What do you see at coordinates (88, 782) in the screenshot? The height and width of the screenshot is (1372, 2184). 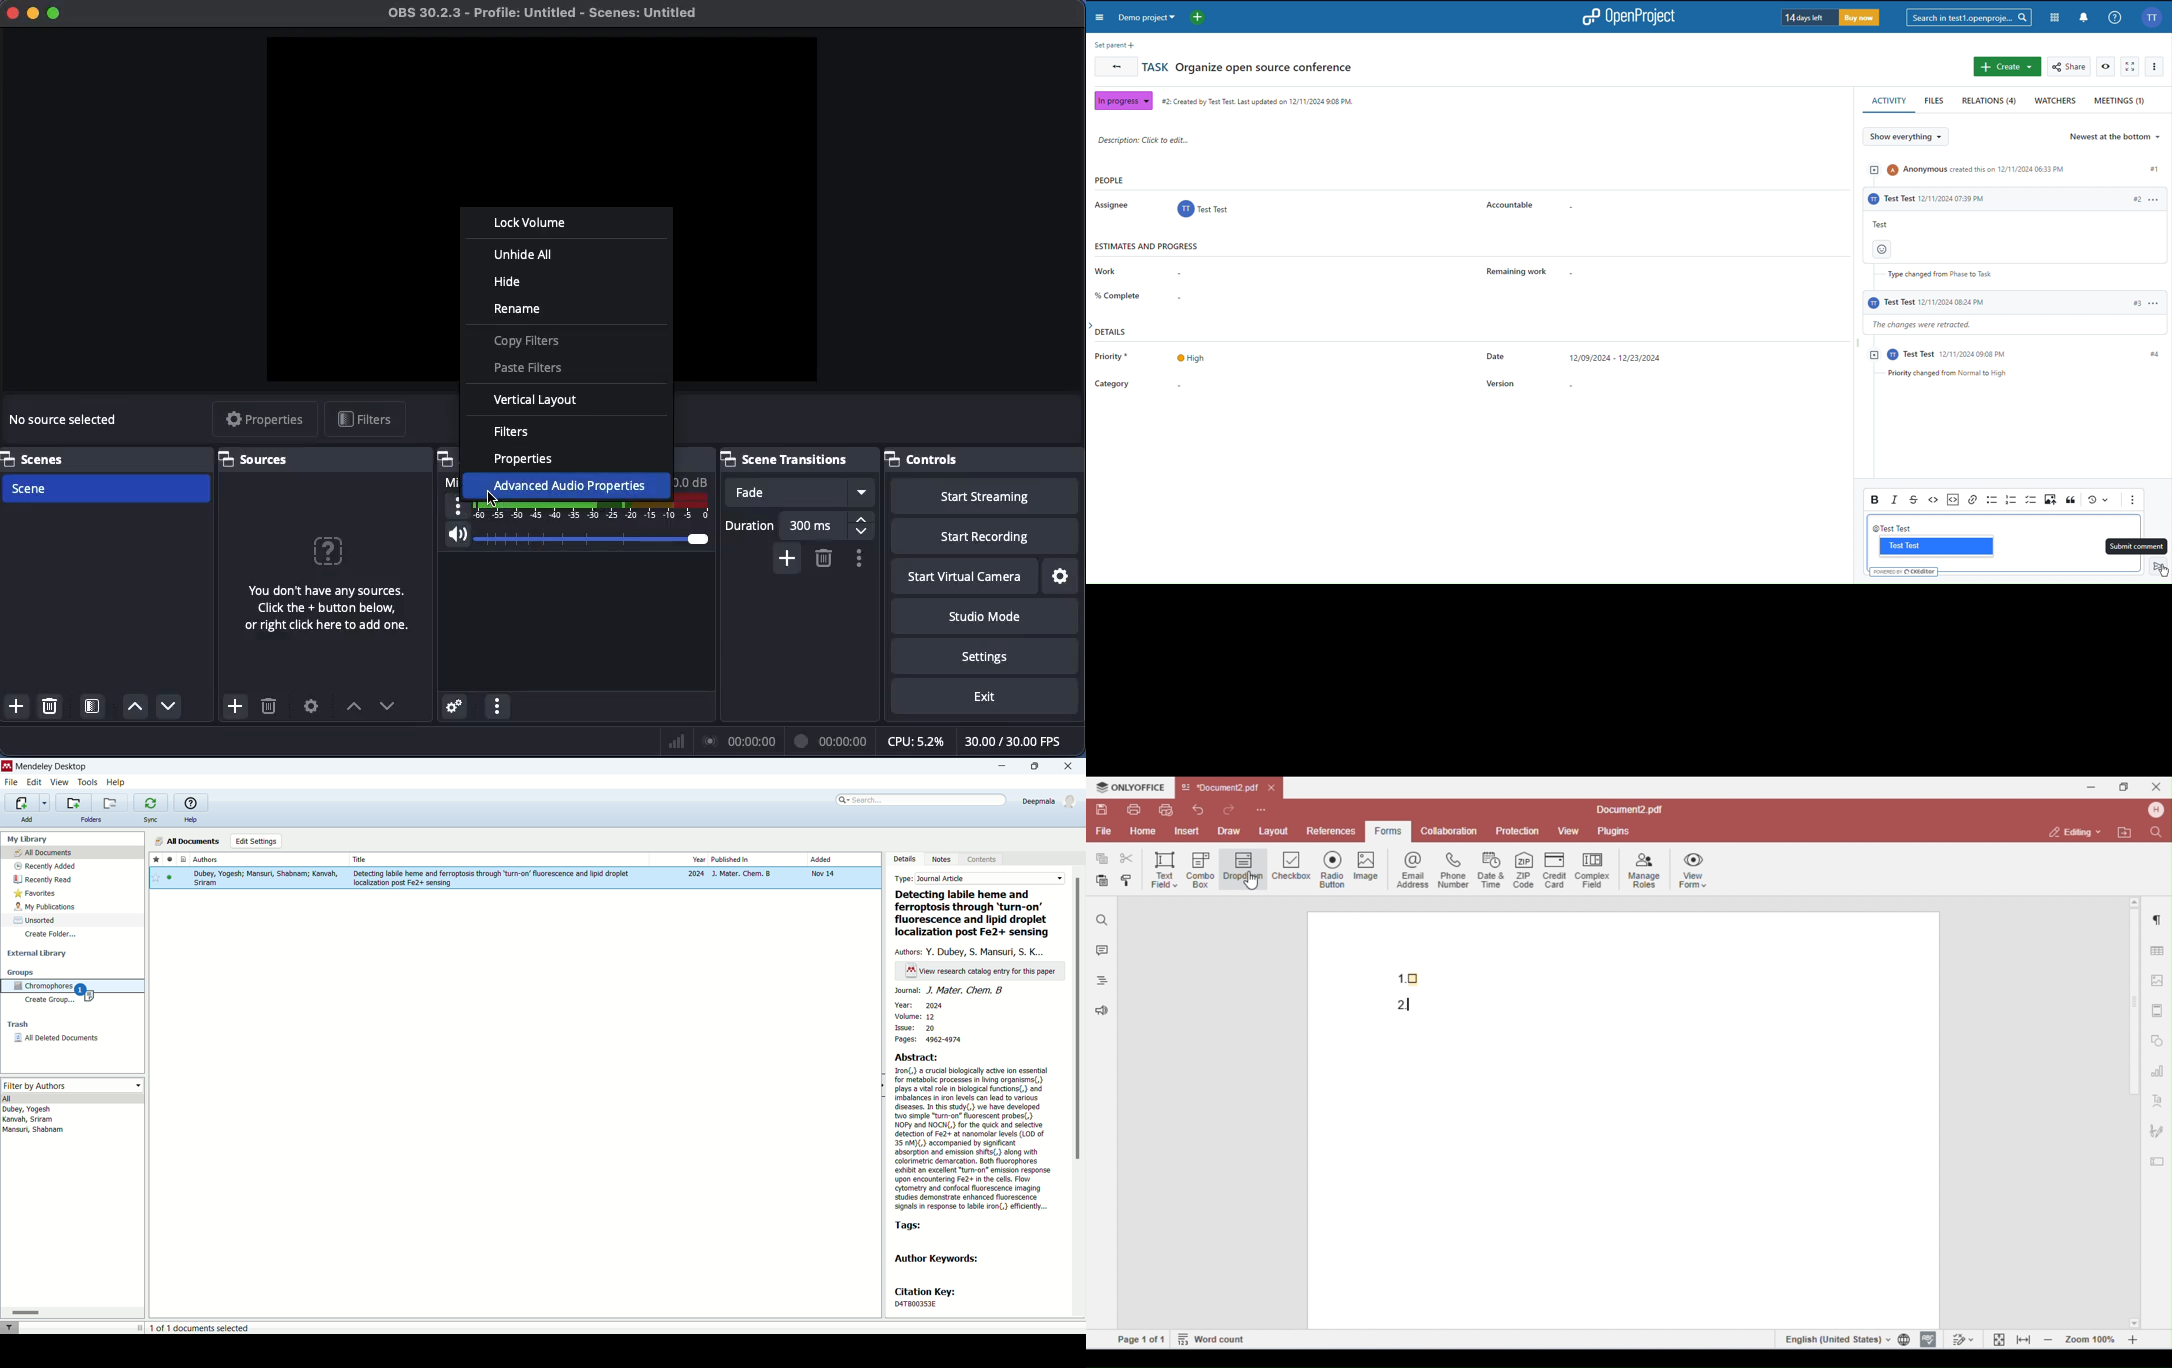 I see `tools` at bounding box center [88, 782].